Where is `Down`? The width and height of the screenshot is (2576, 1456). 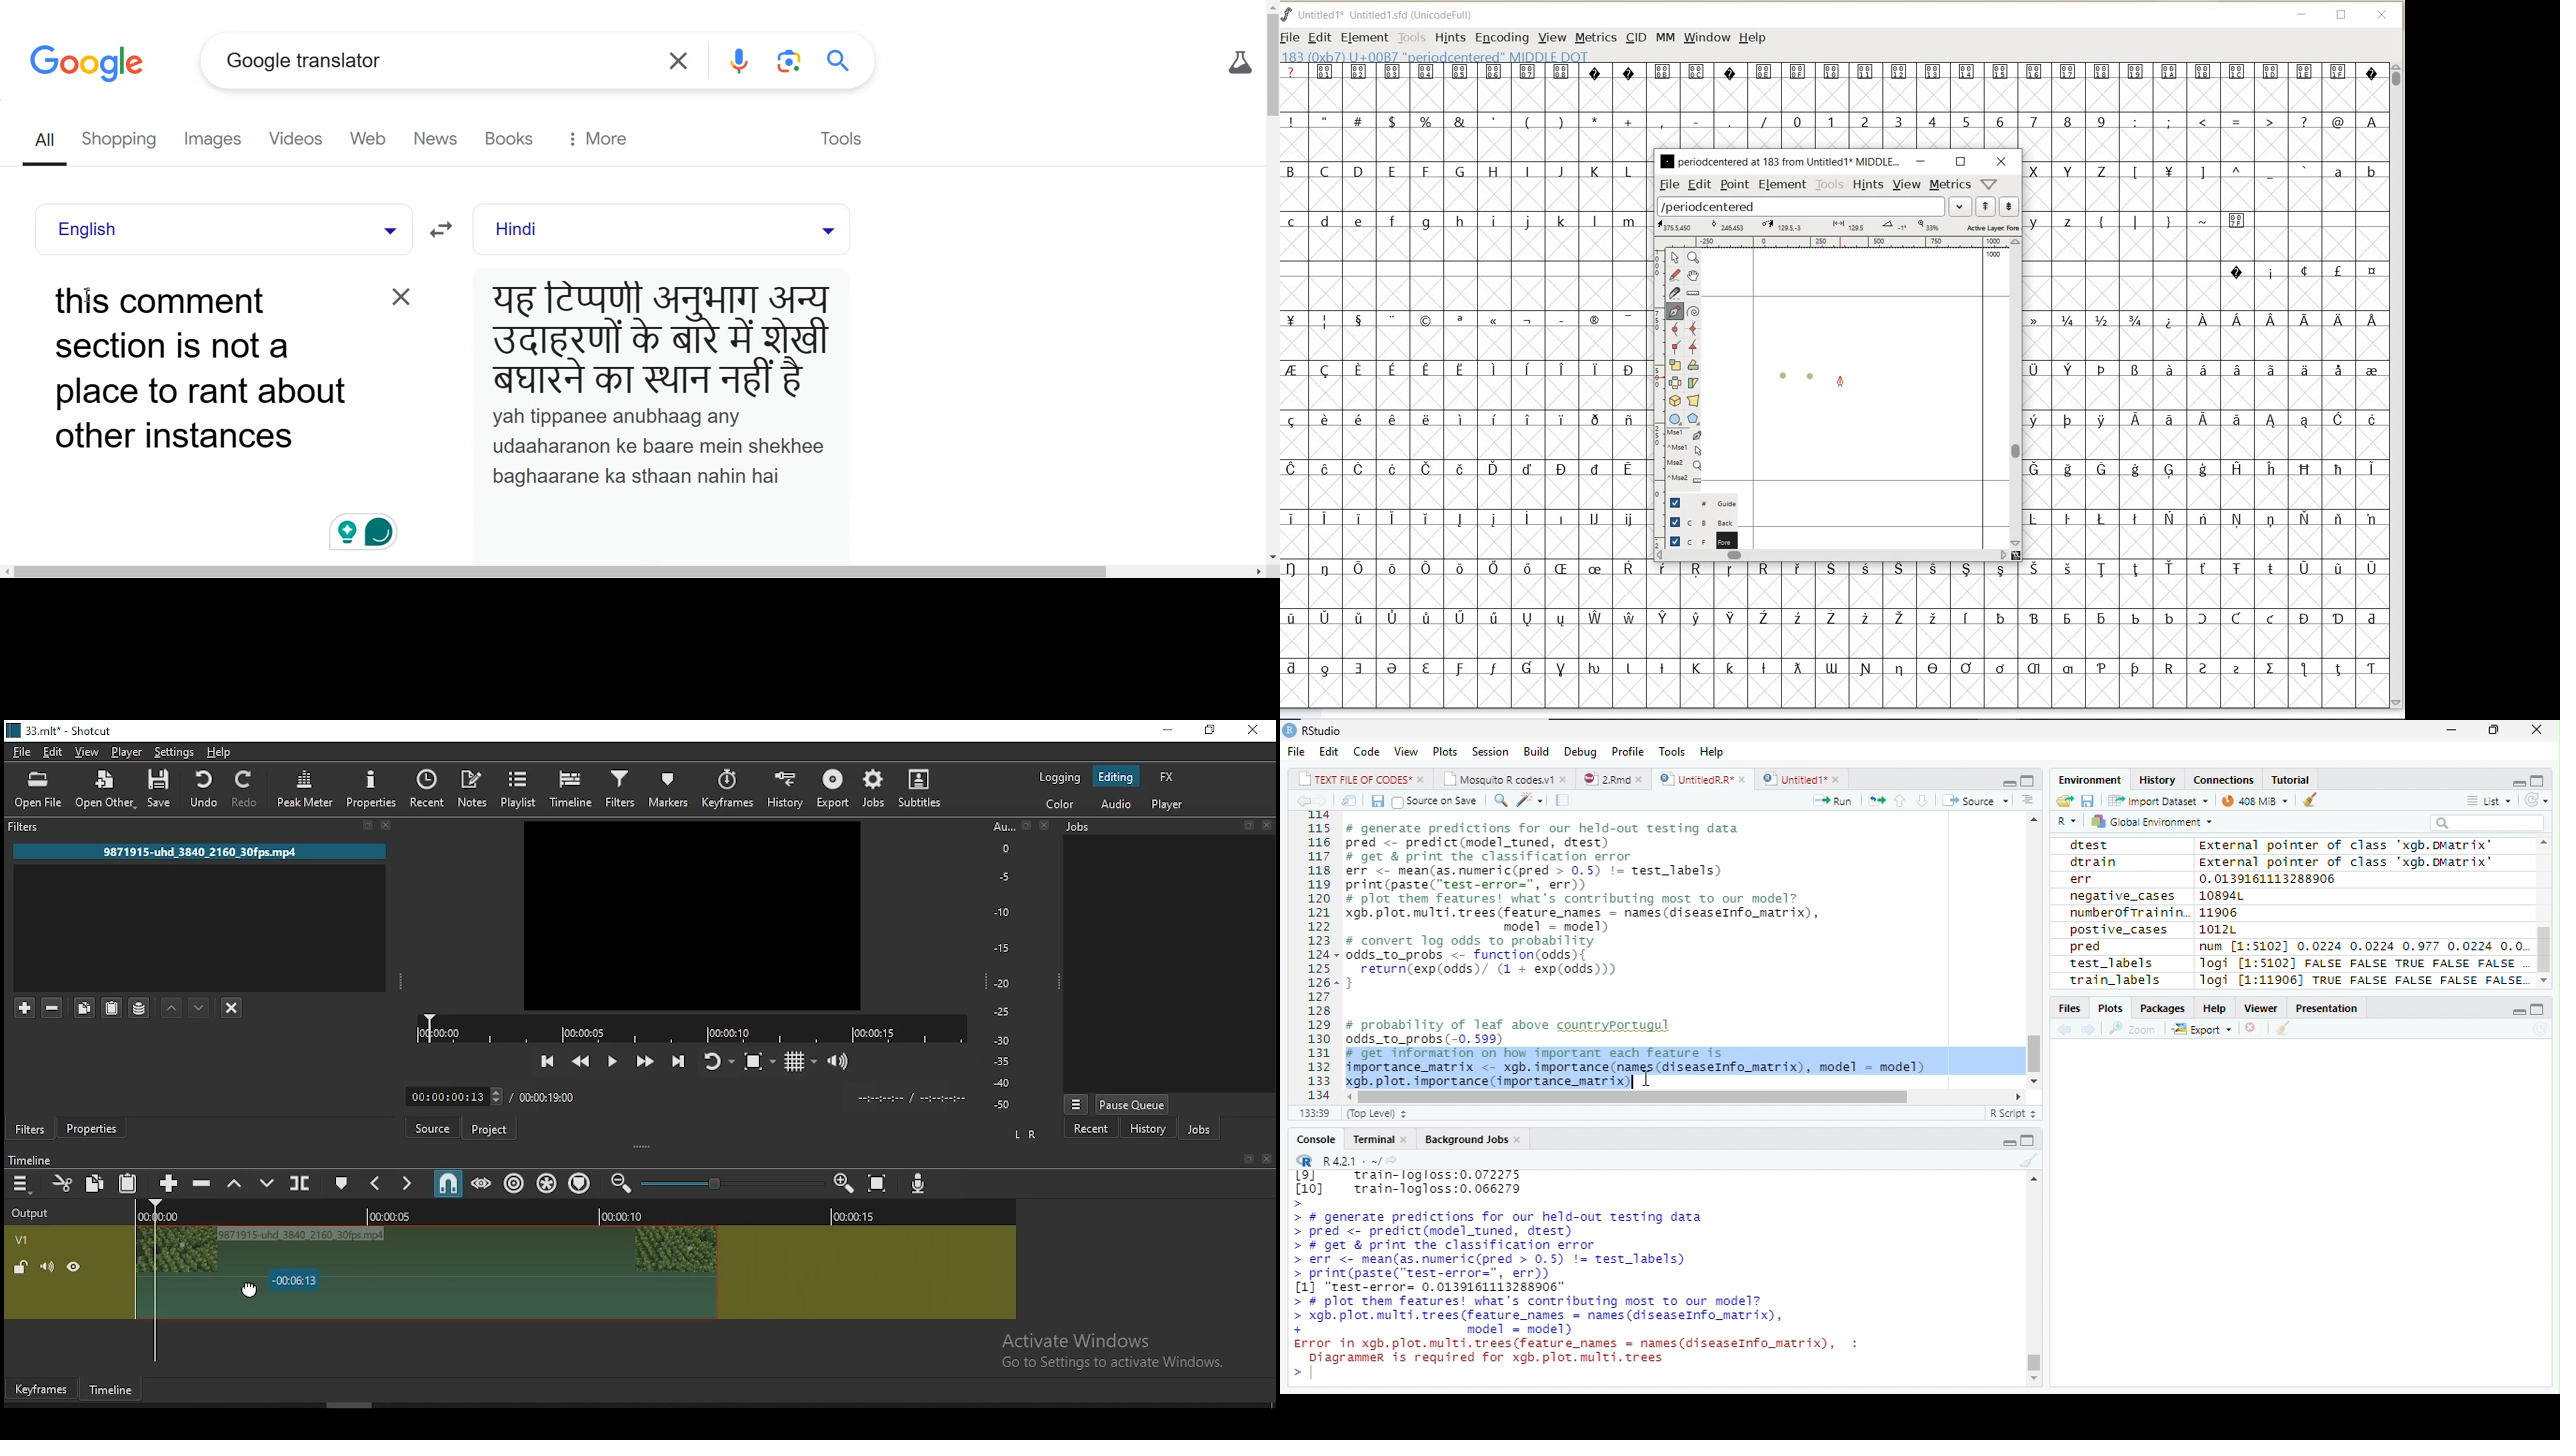
Down is located at coordinates (1922, 800).